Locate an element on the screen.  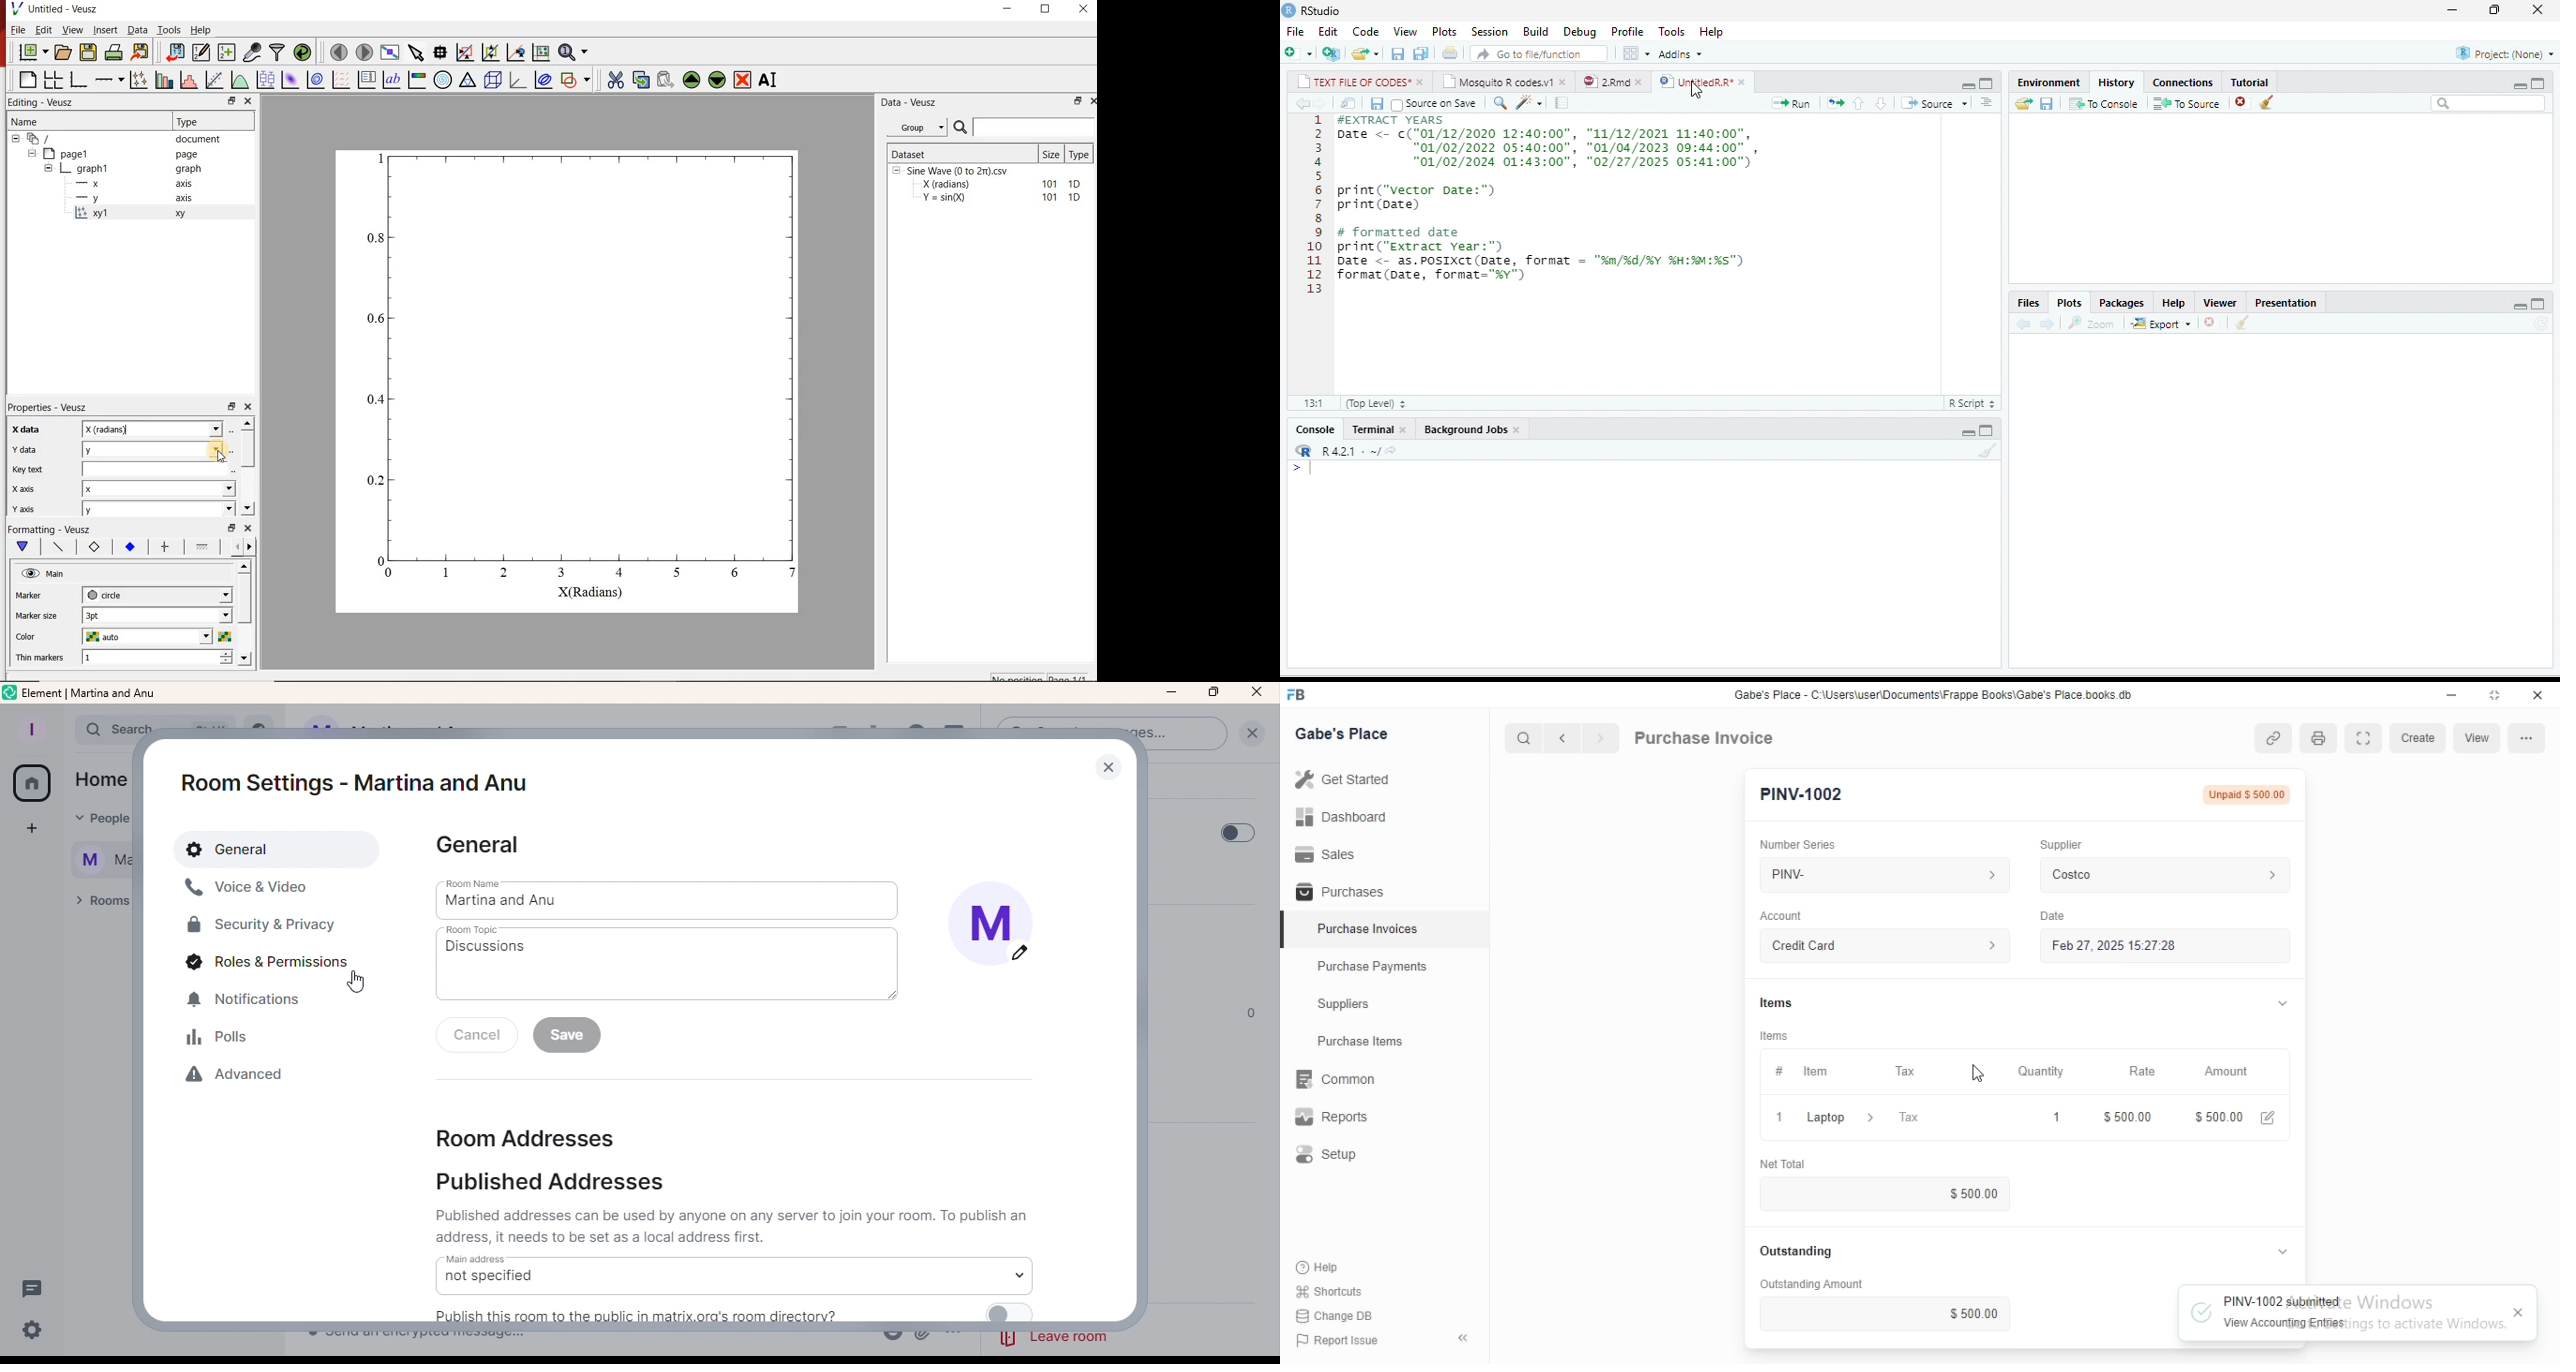
Session is located at coordinates (1490, 31).